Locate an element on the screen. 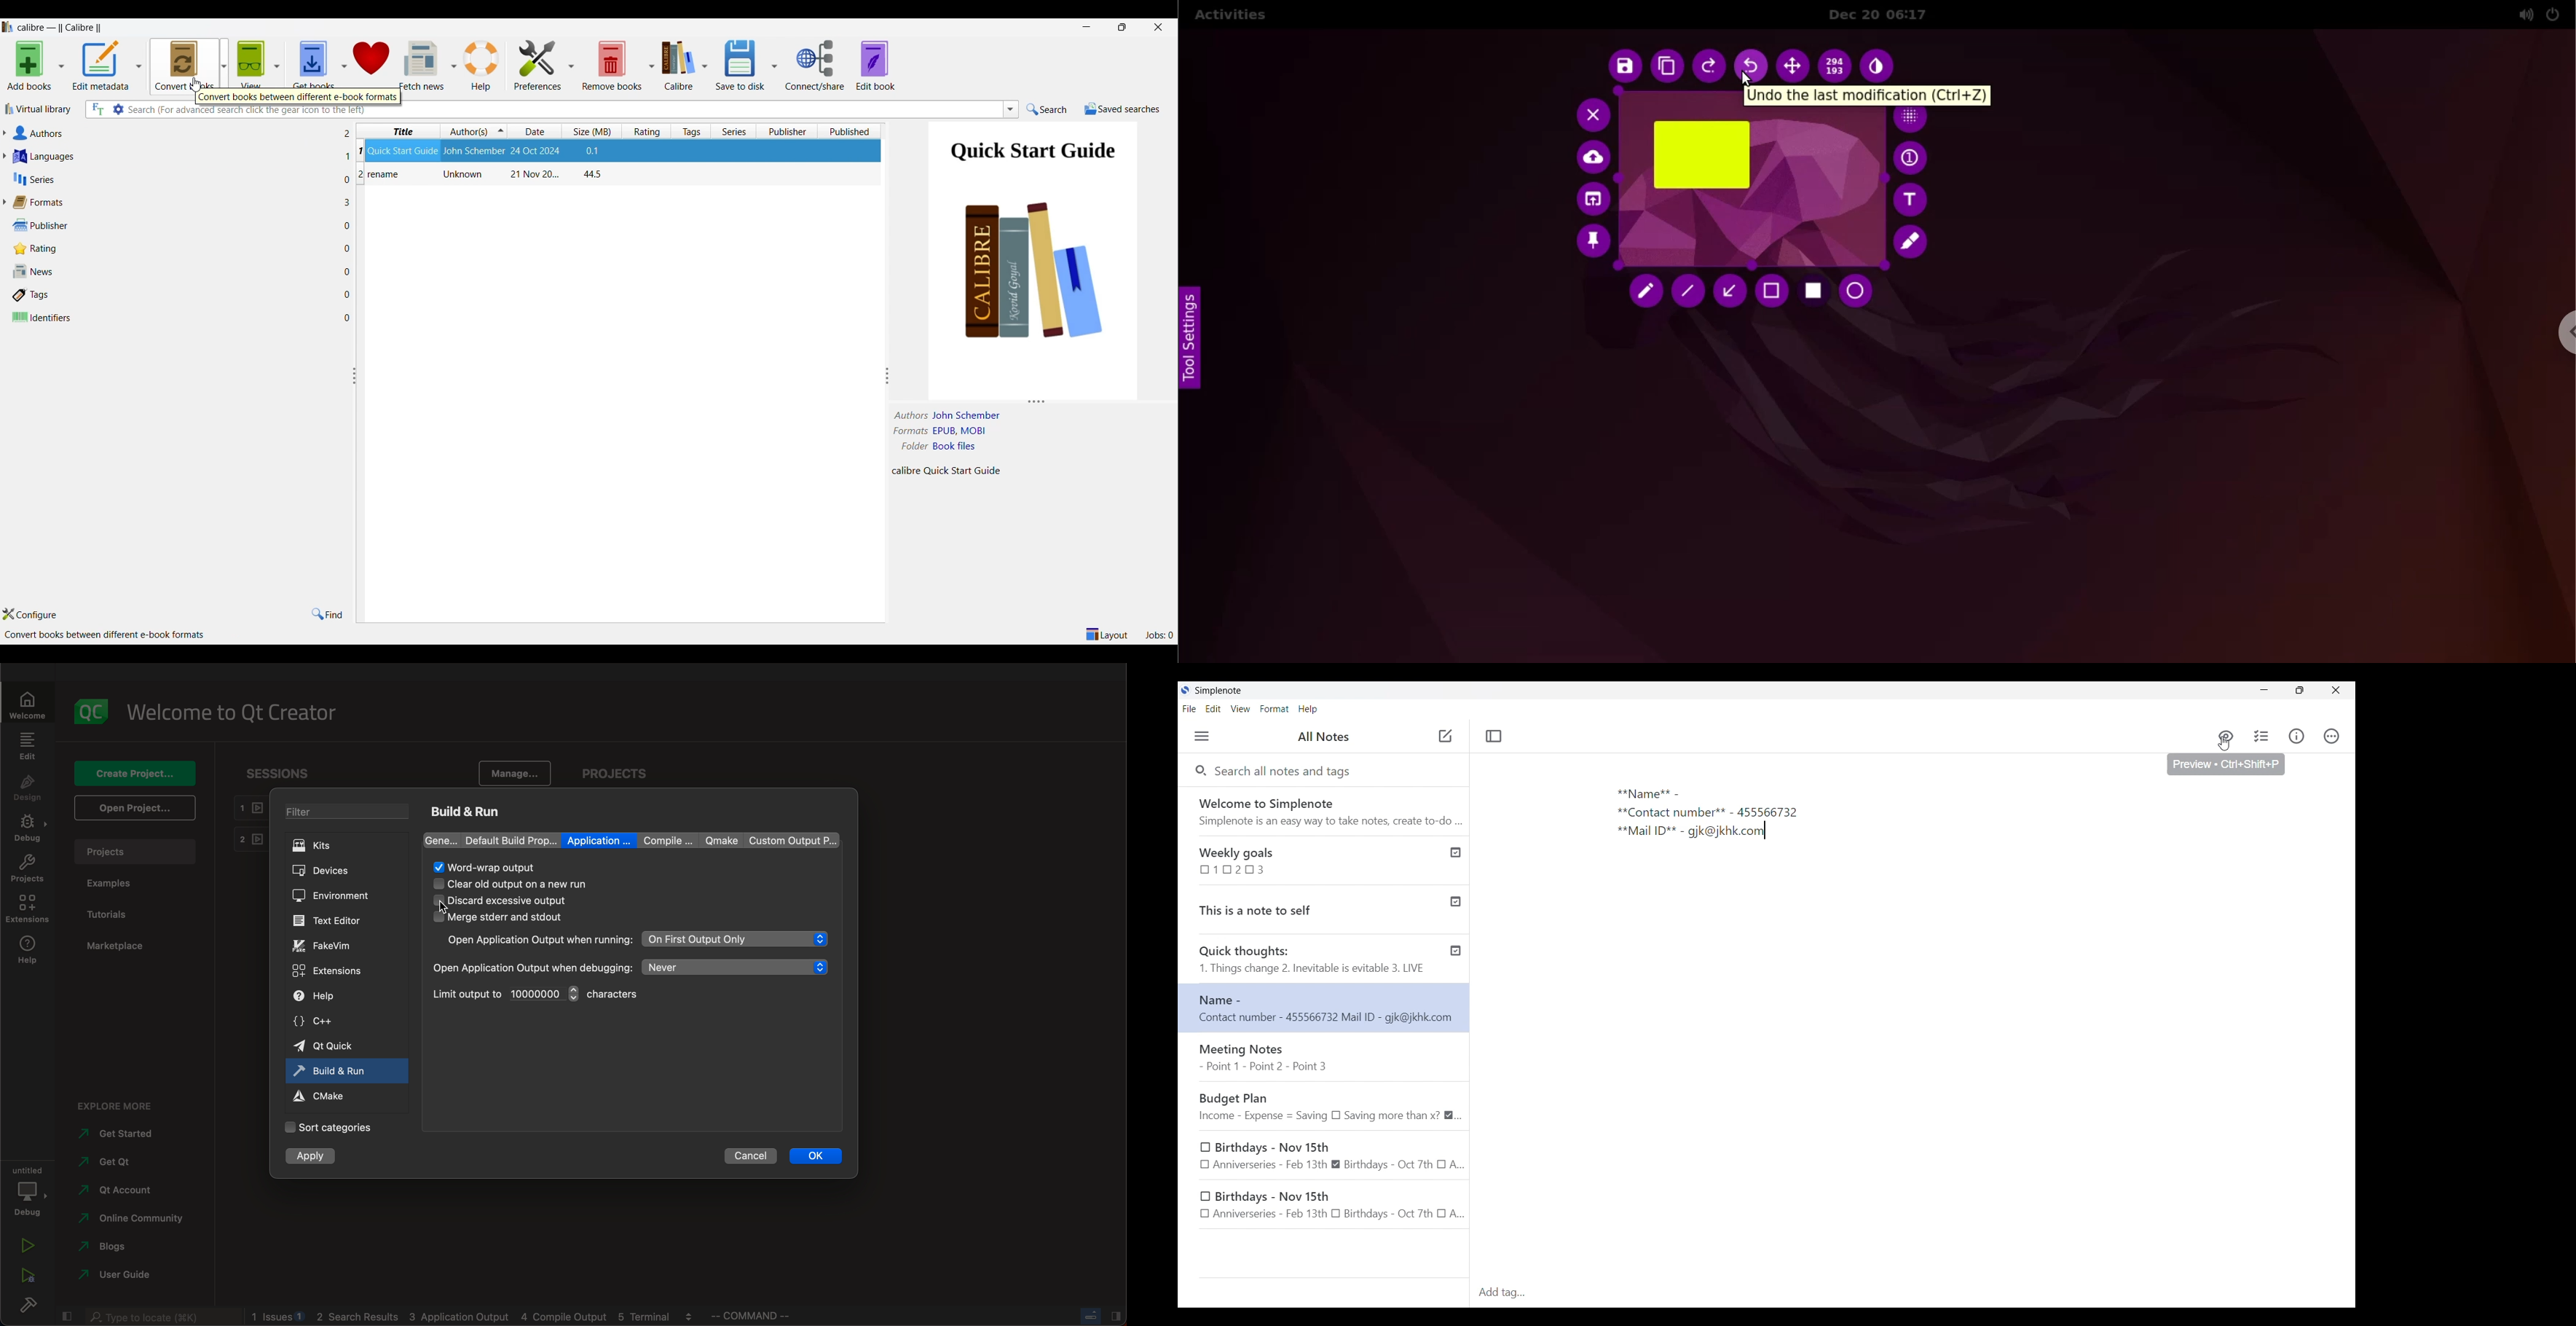 The width and height of the screenshot is (2576, 1344). undo  is located at coordinates (1752, 67).